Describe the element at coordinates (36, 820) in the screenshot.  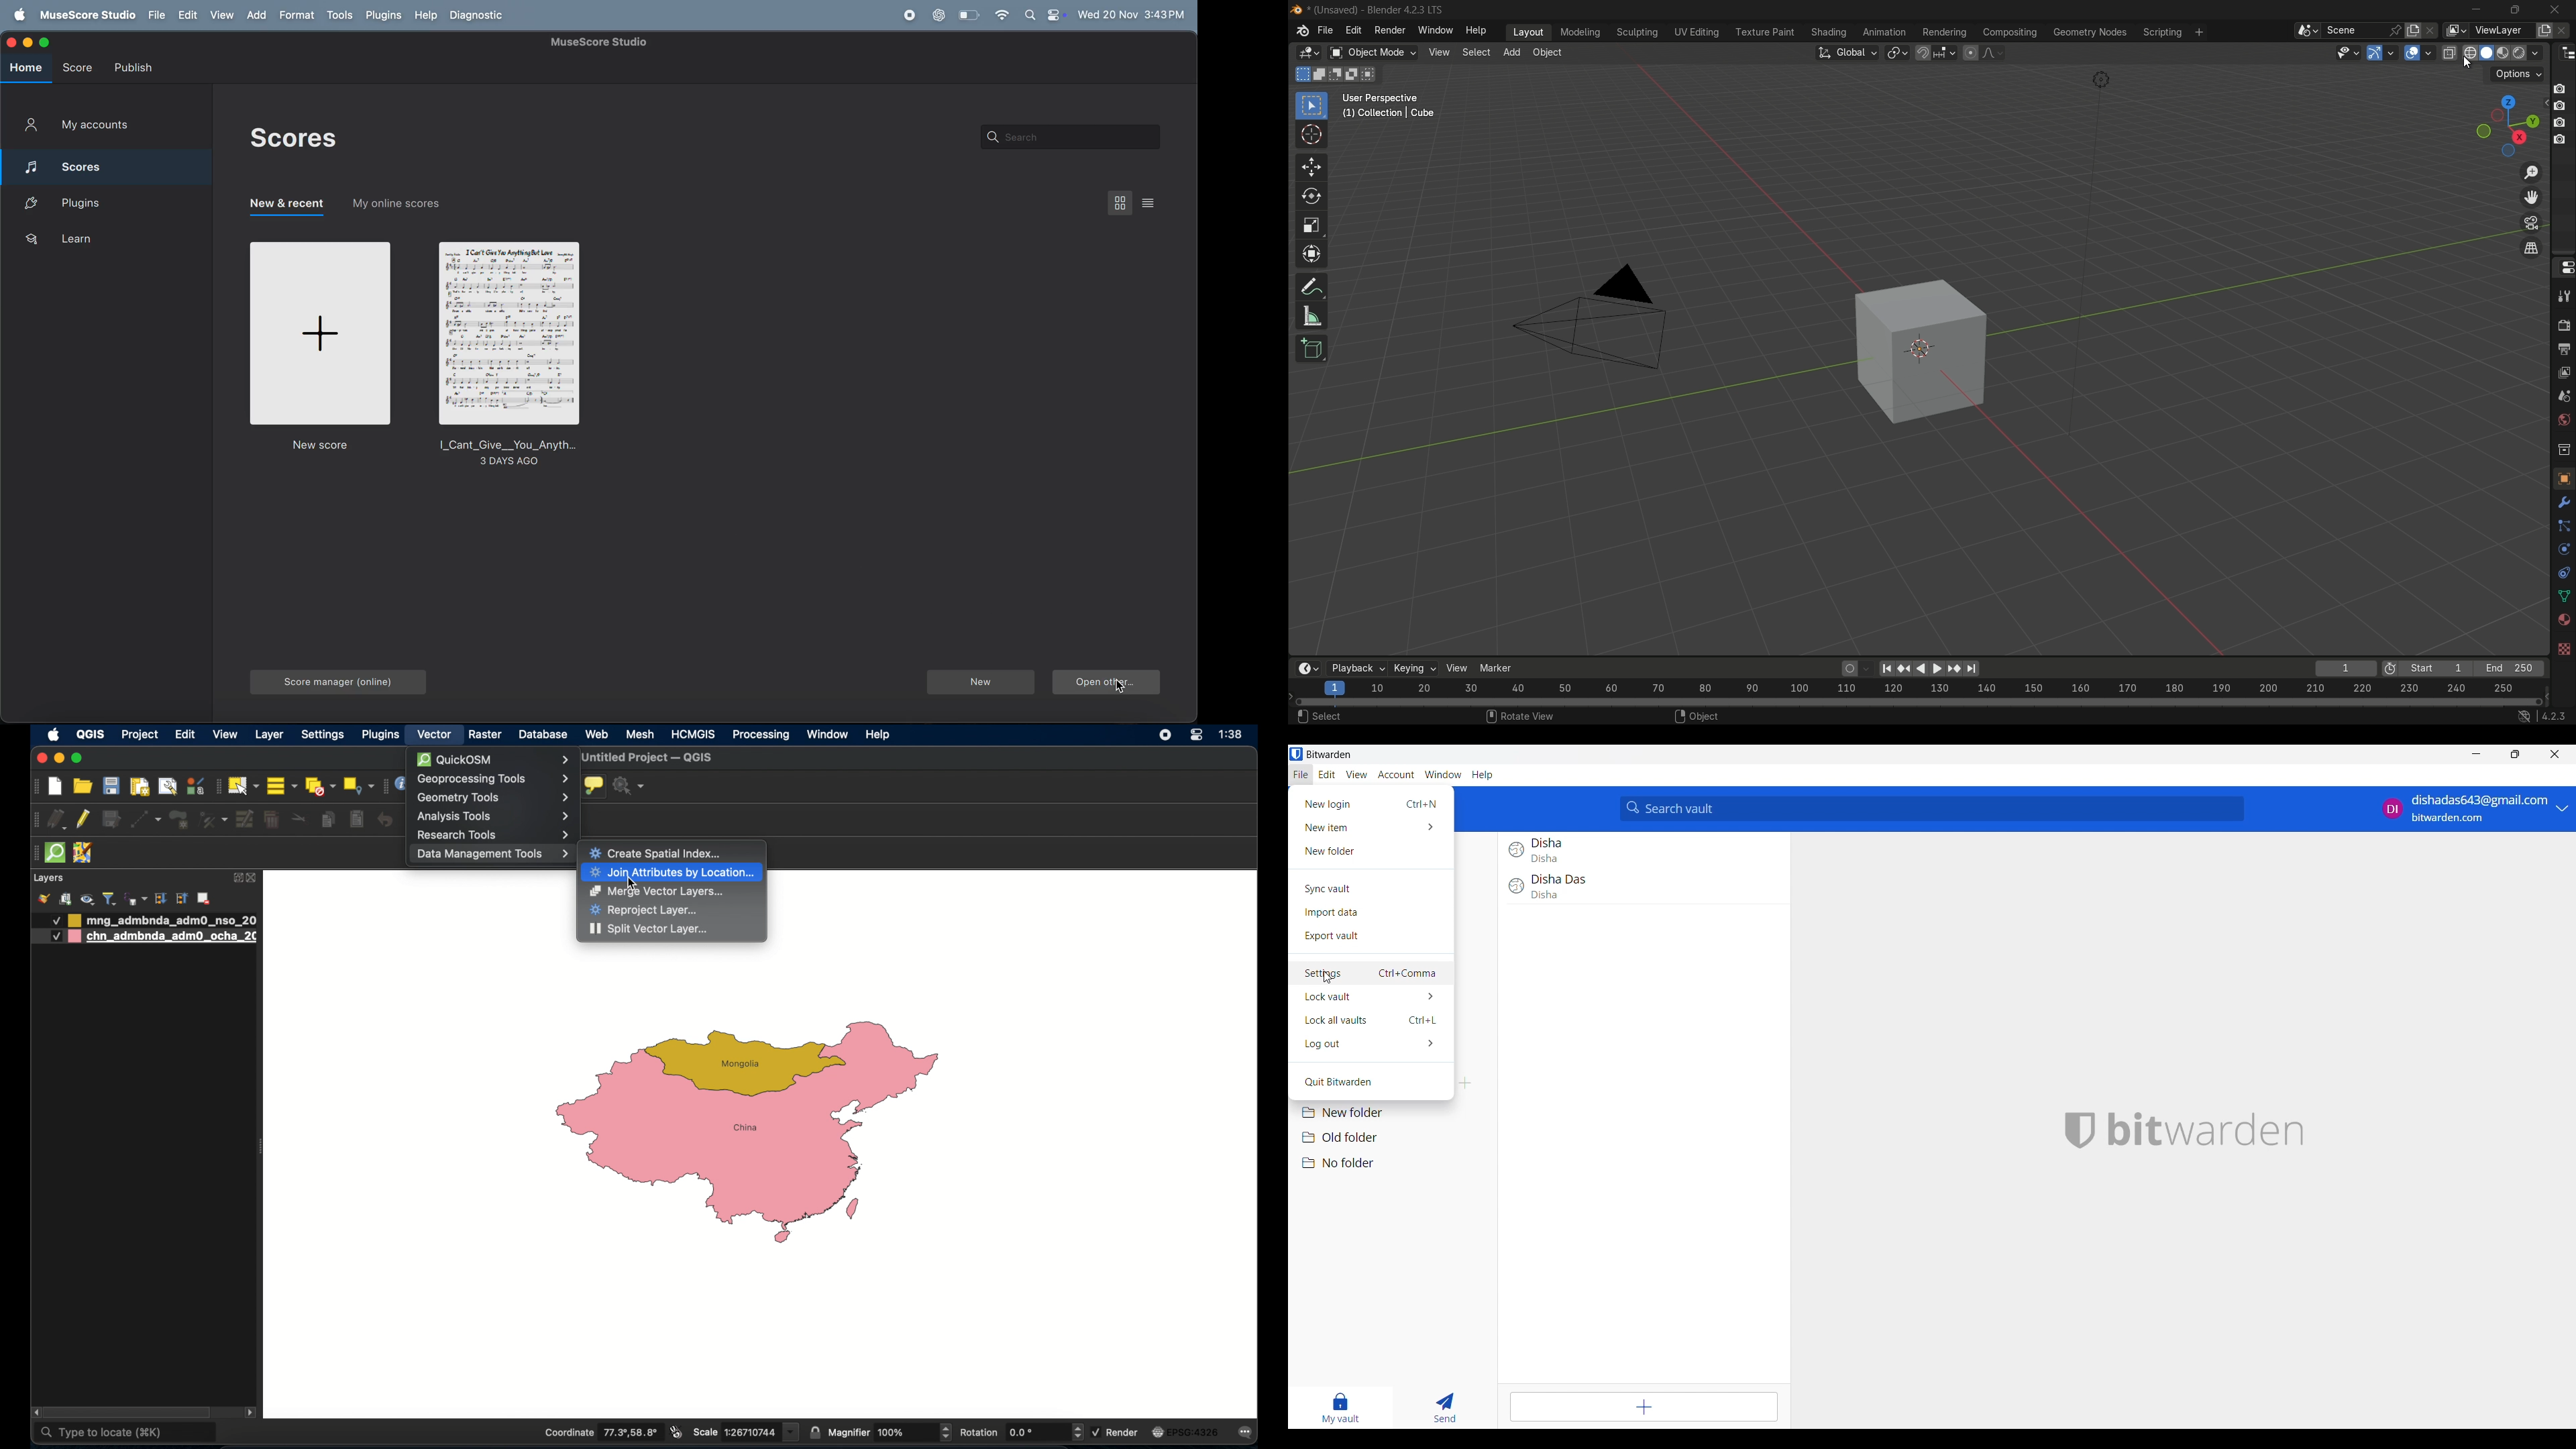
I see `digitizing toolbar` at that location.